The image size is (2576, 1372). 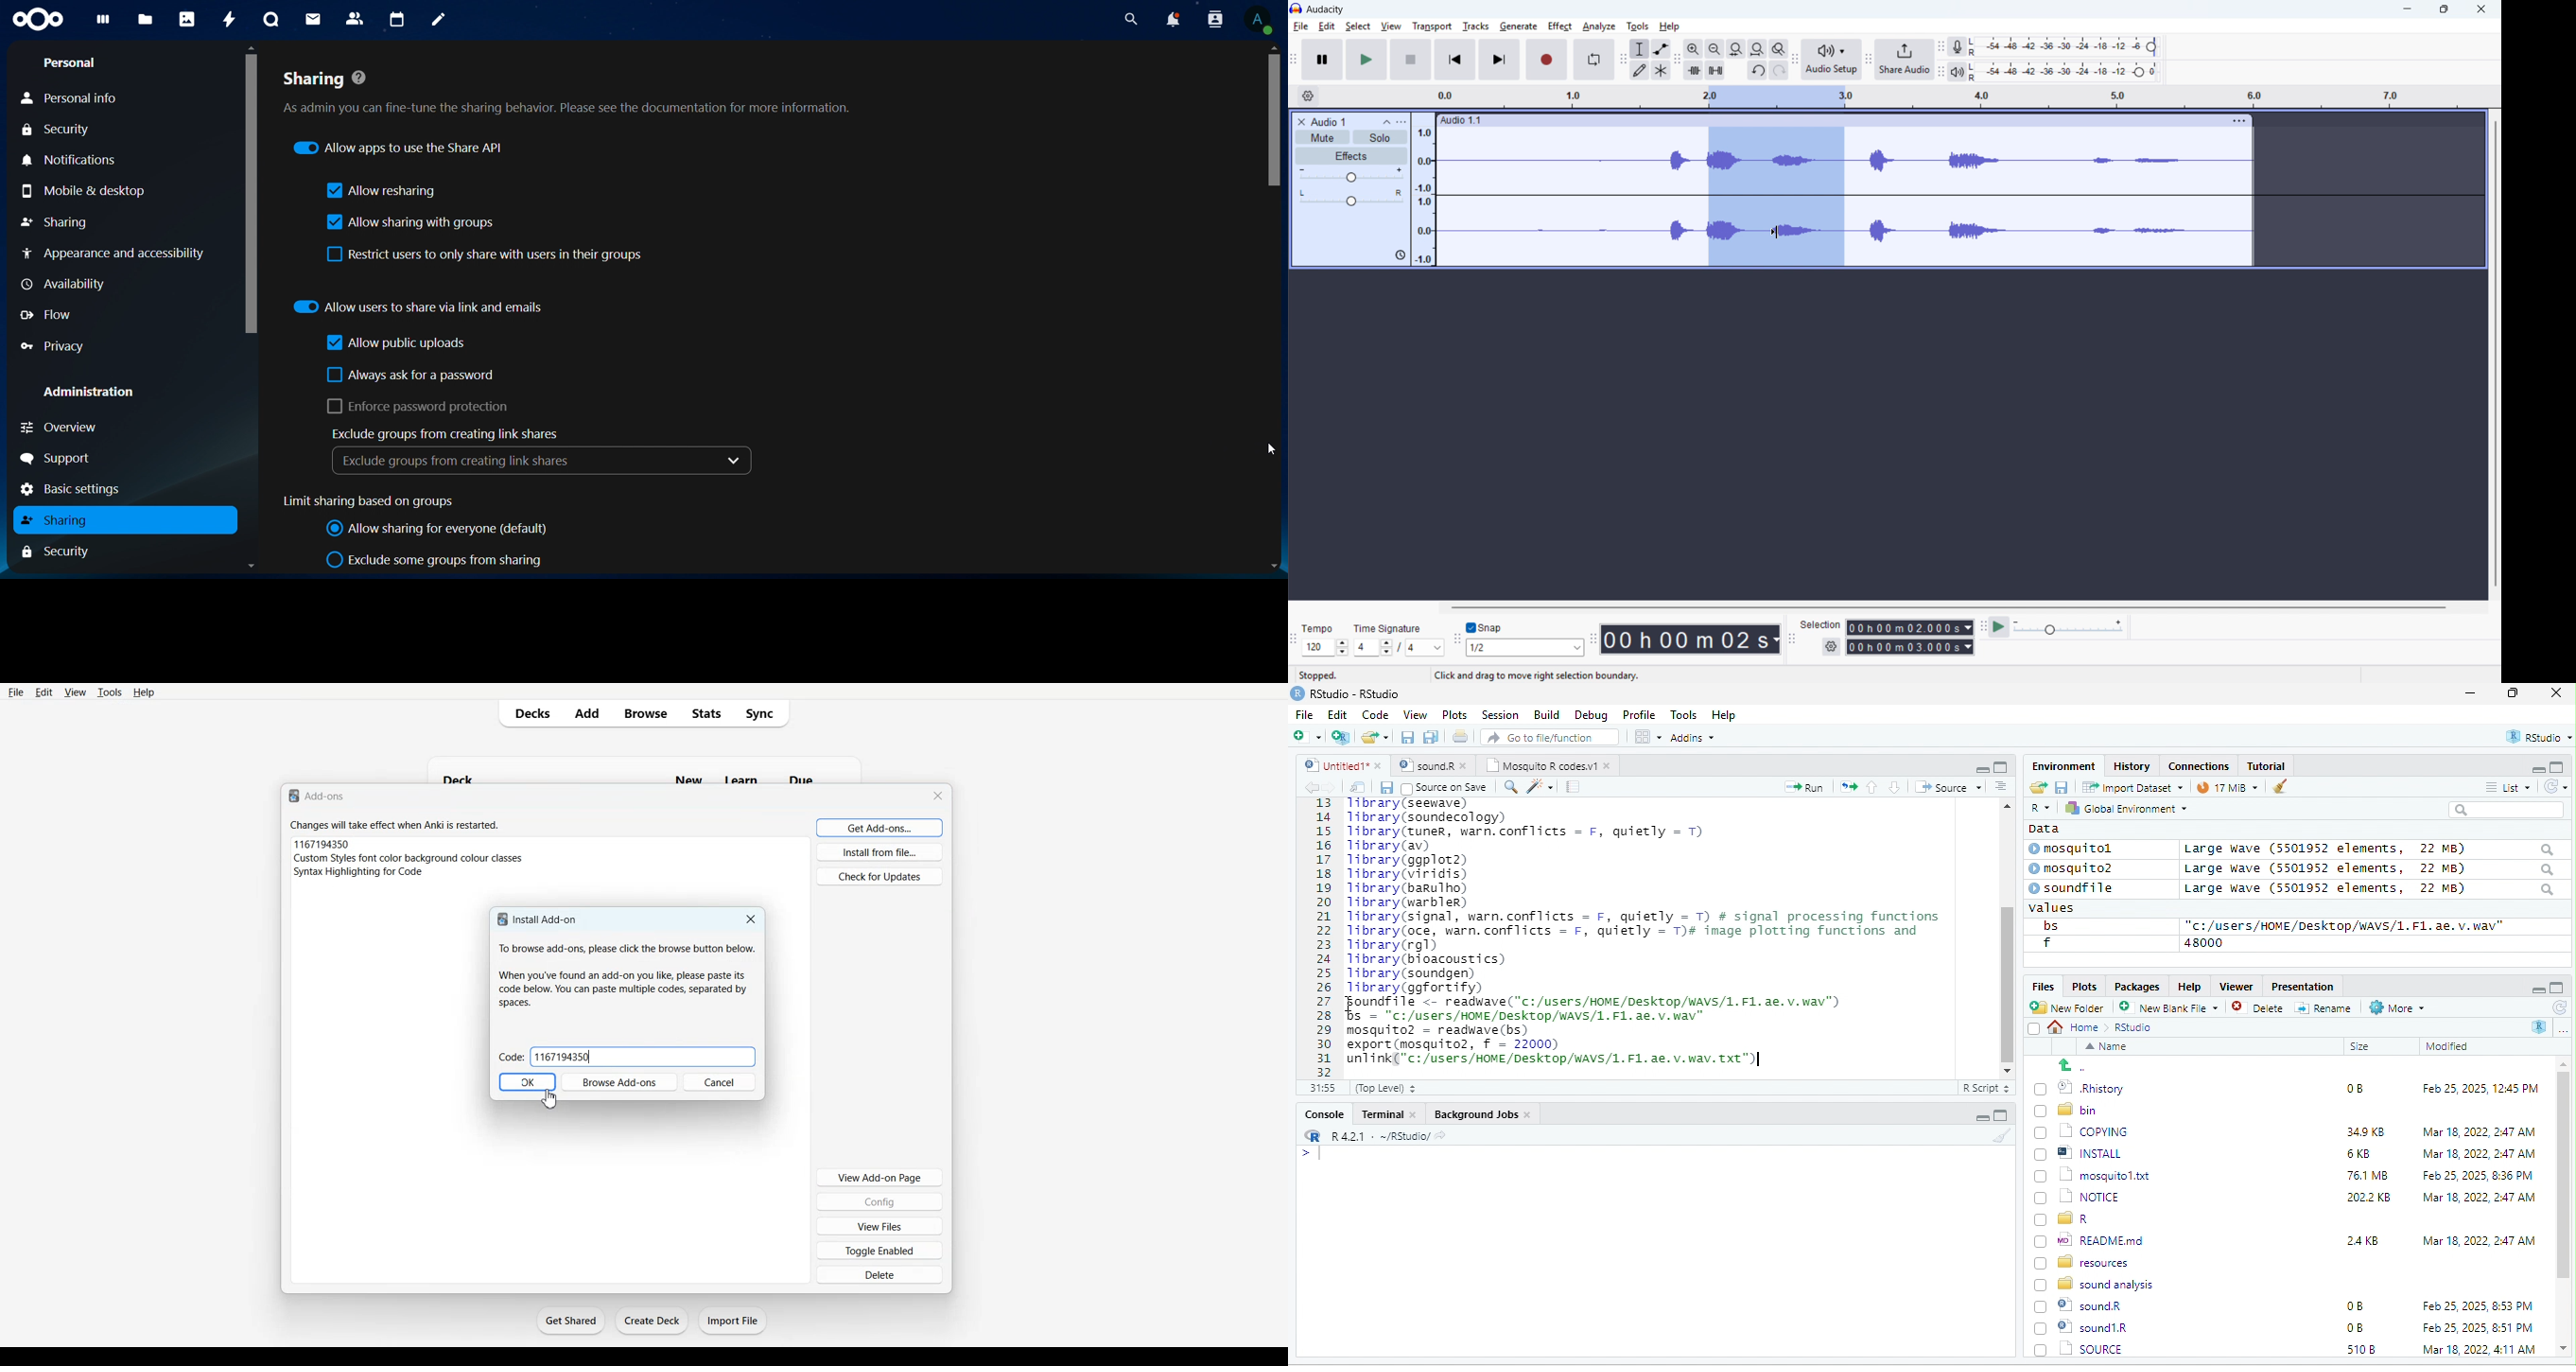 What do you see at coordinates (1358, 27) in the screenshot?
I see `Select` at bounding box center [1358, 27].